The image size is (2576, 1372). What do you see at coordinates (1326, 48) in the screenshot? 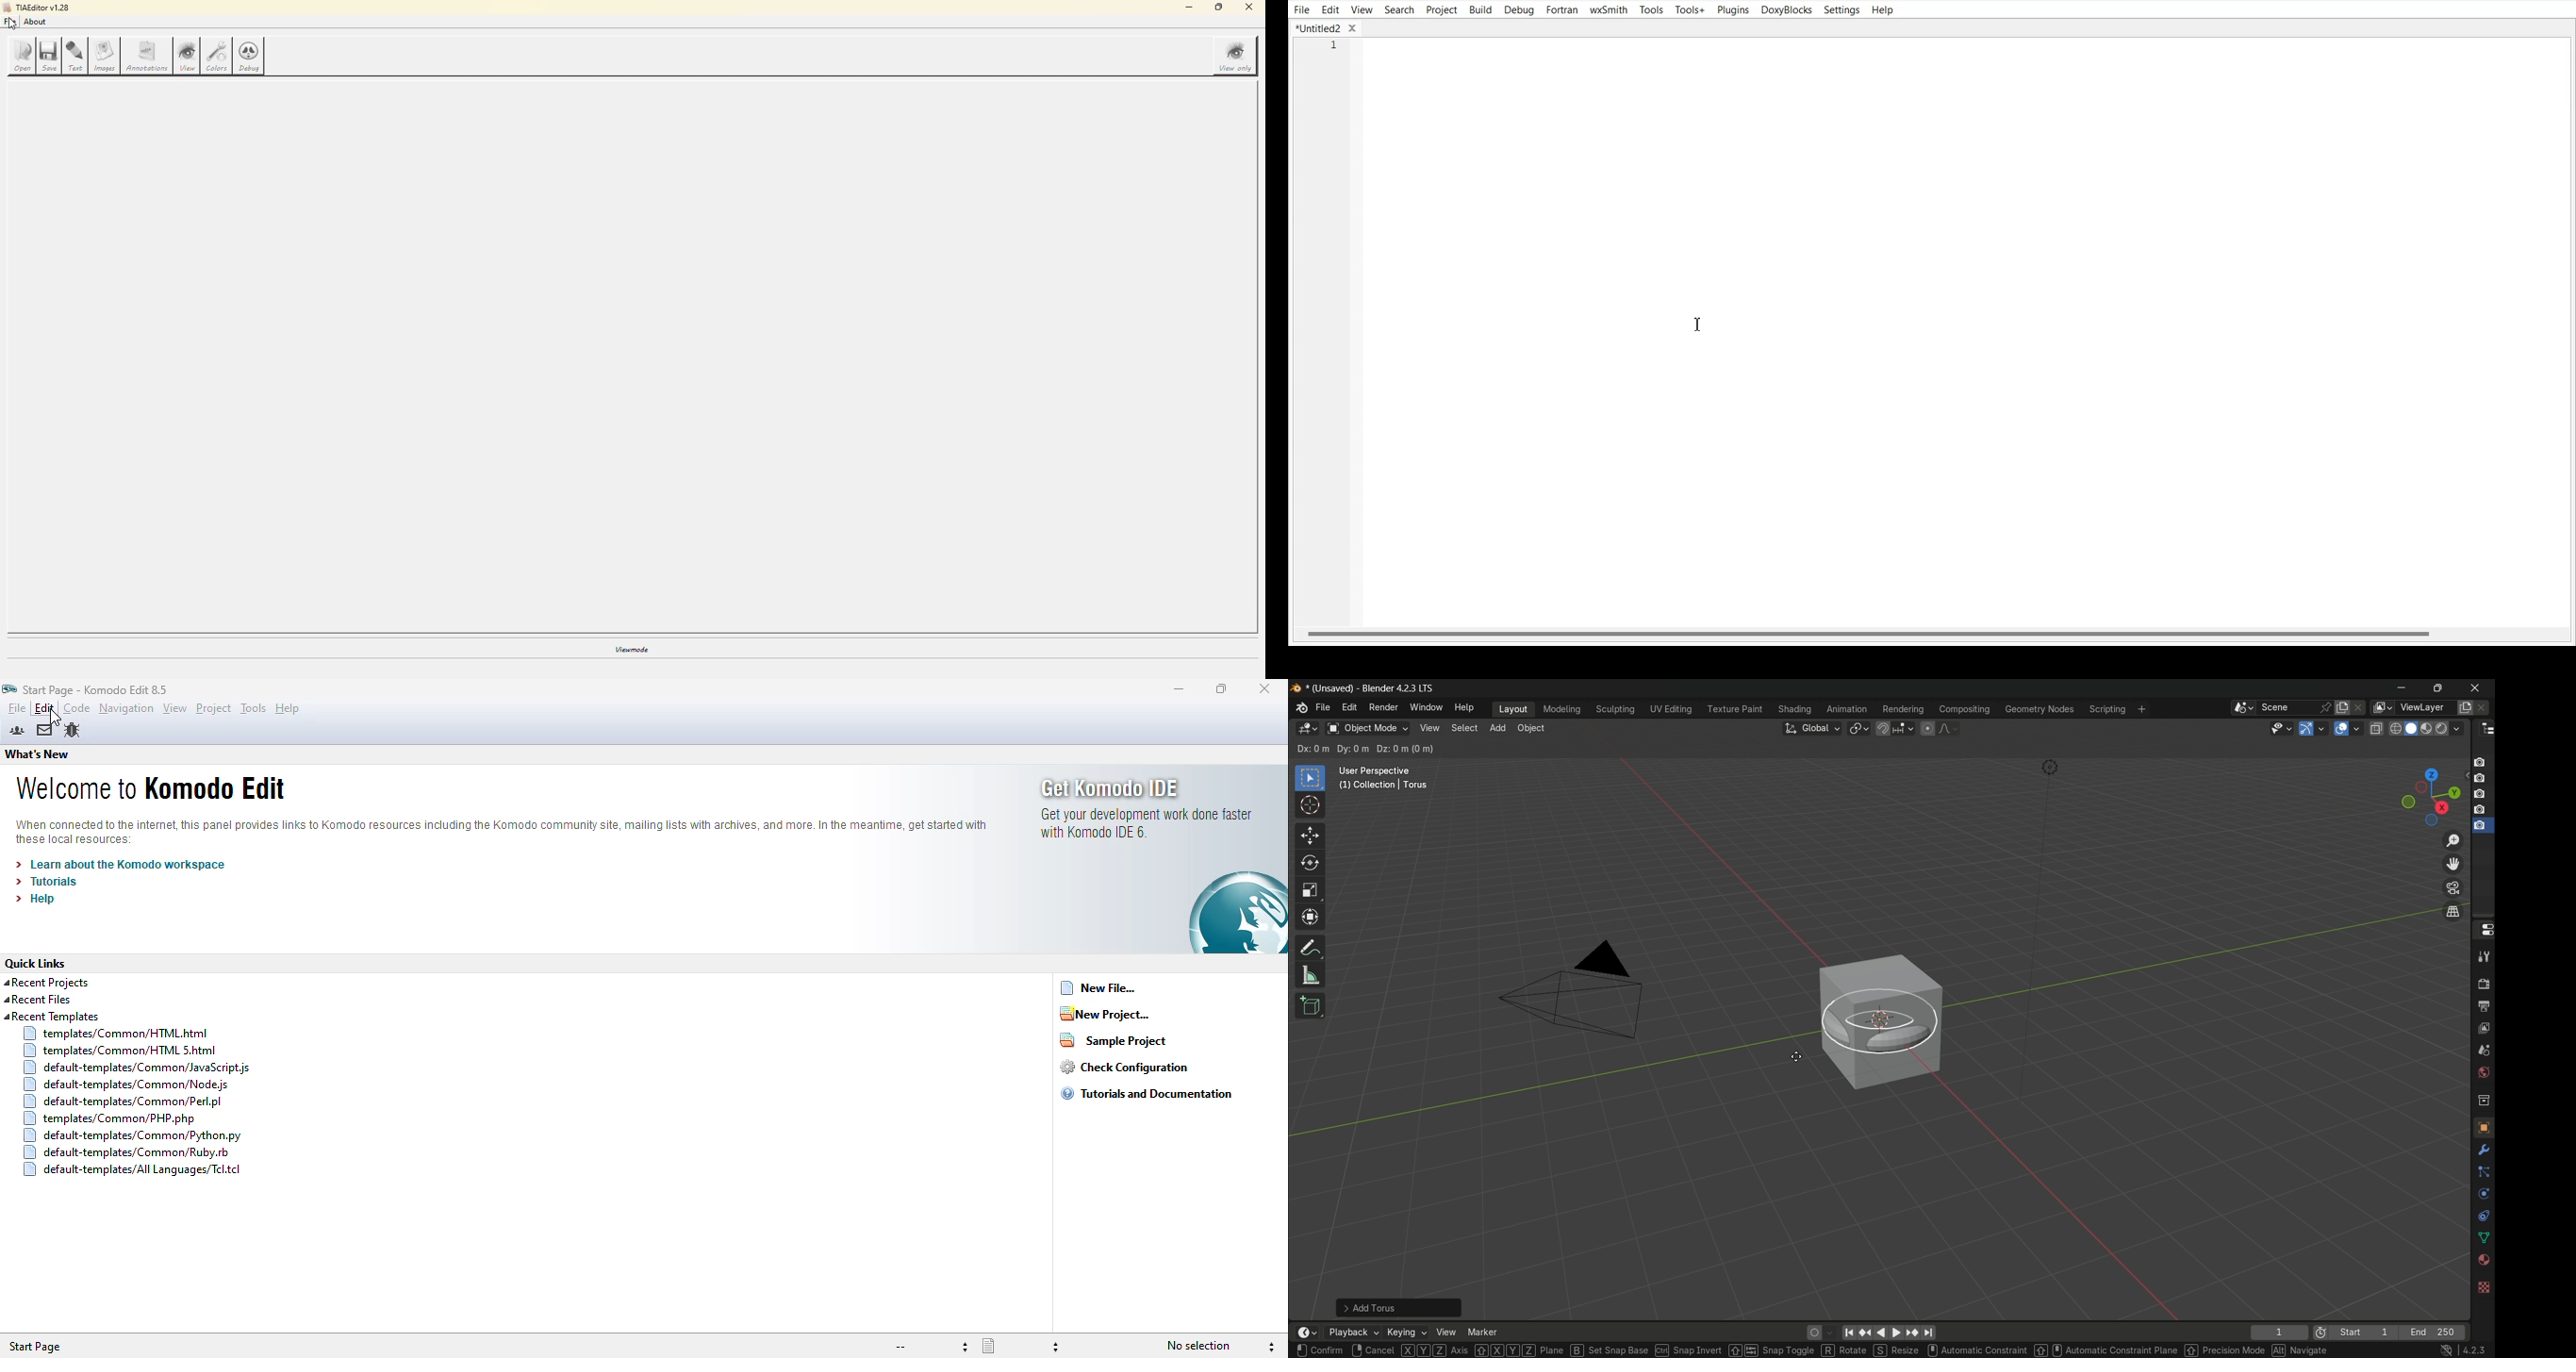
I see `Line Number` at bounding box center [1326, 48].